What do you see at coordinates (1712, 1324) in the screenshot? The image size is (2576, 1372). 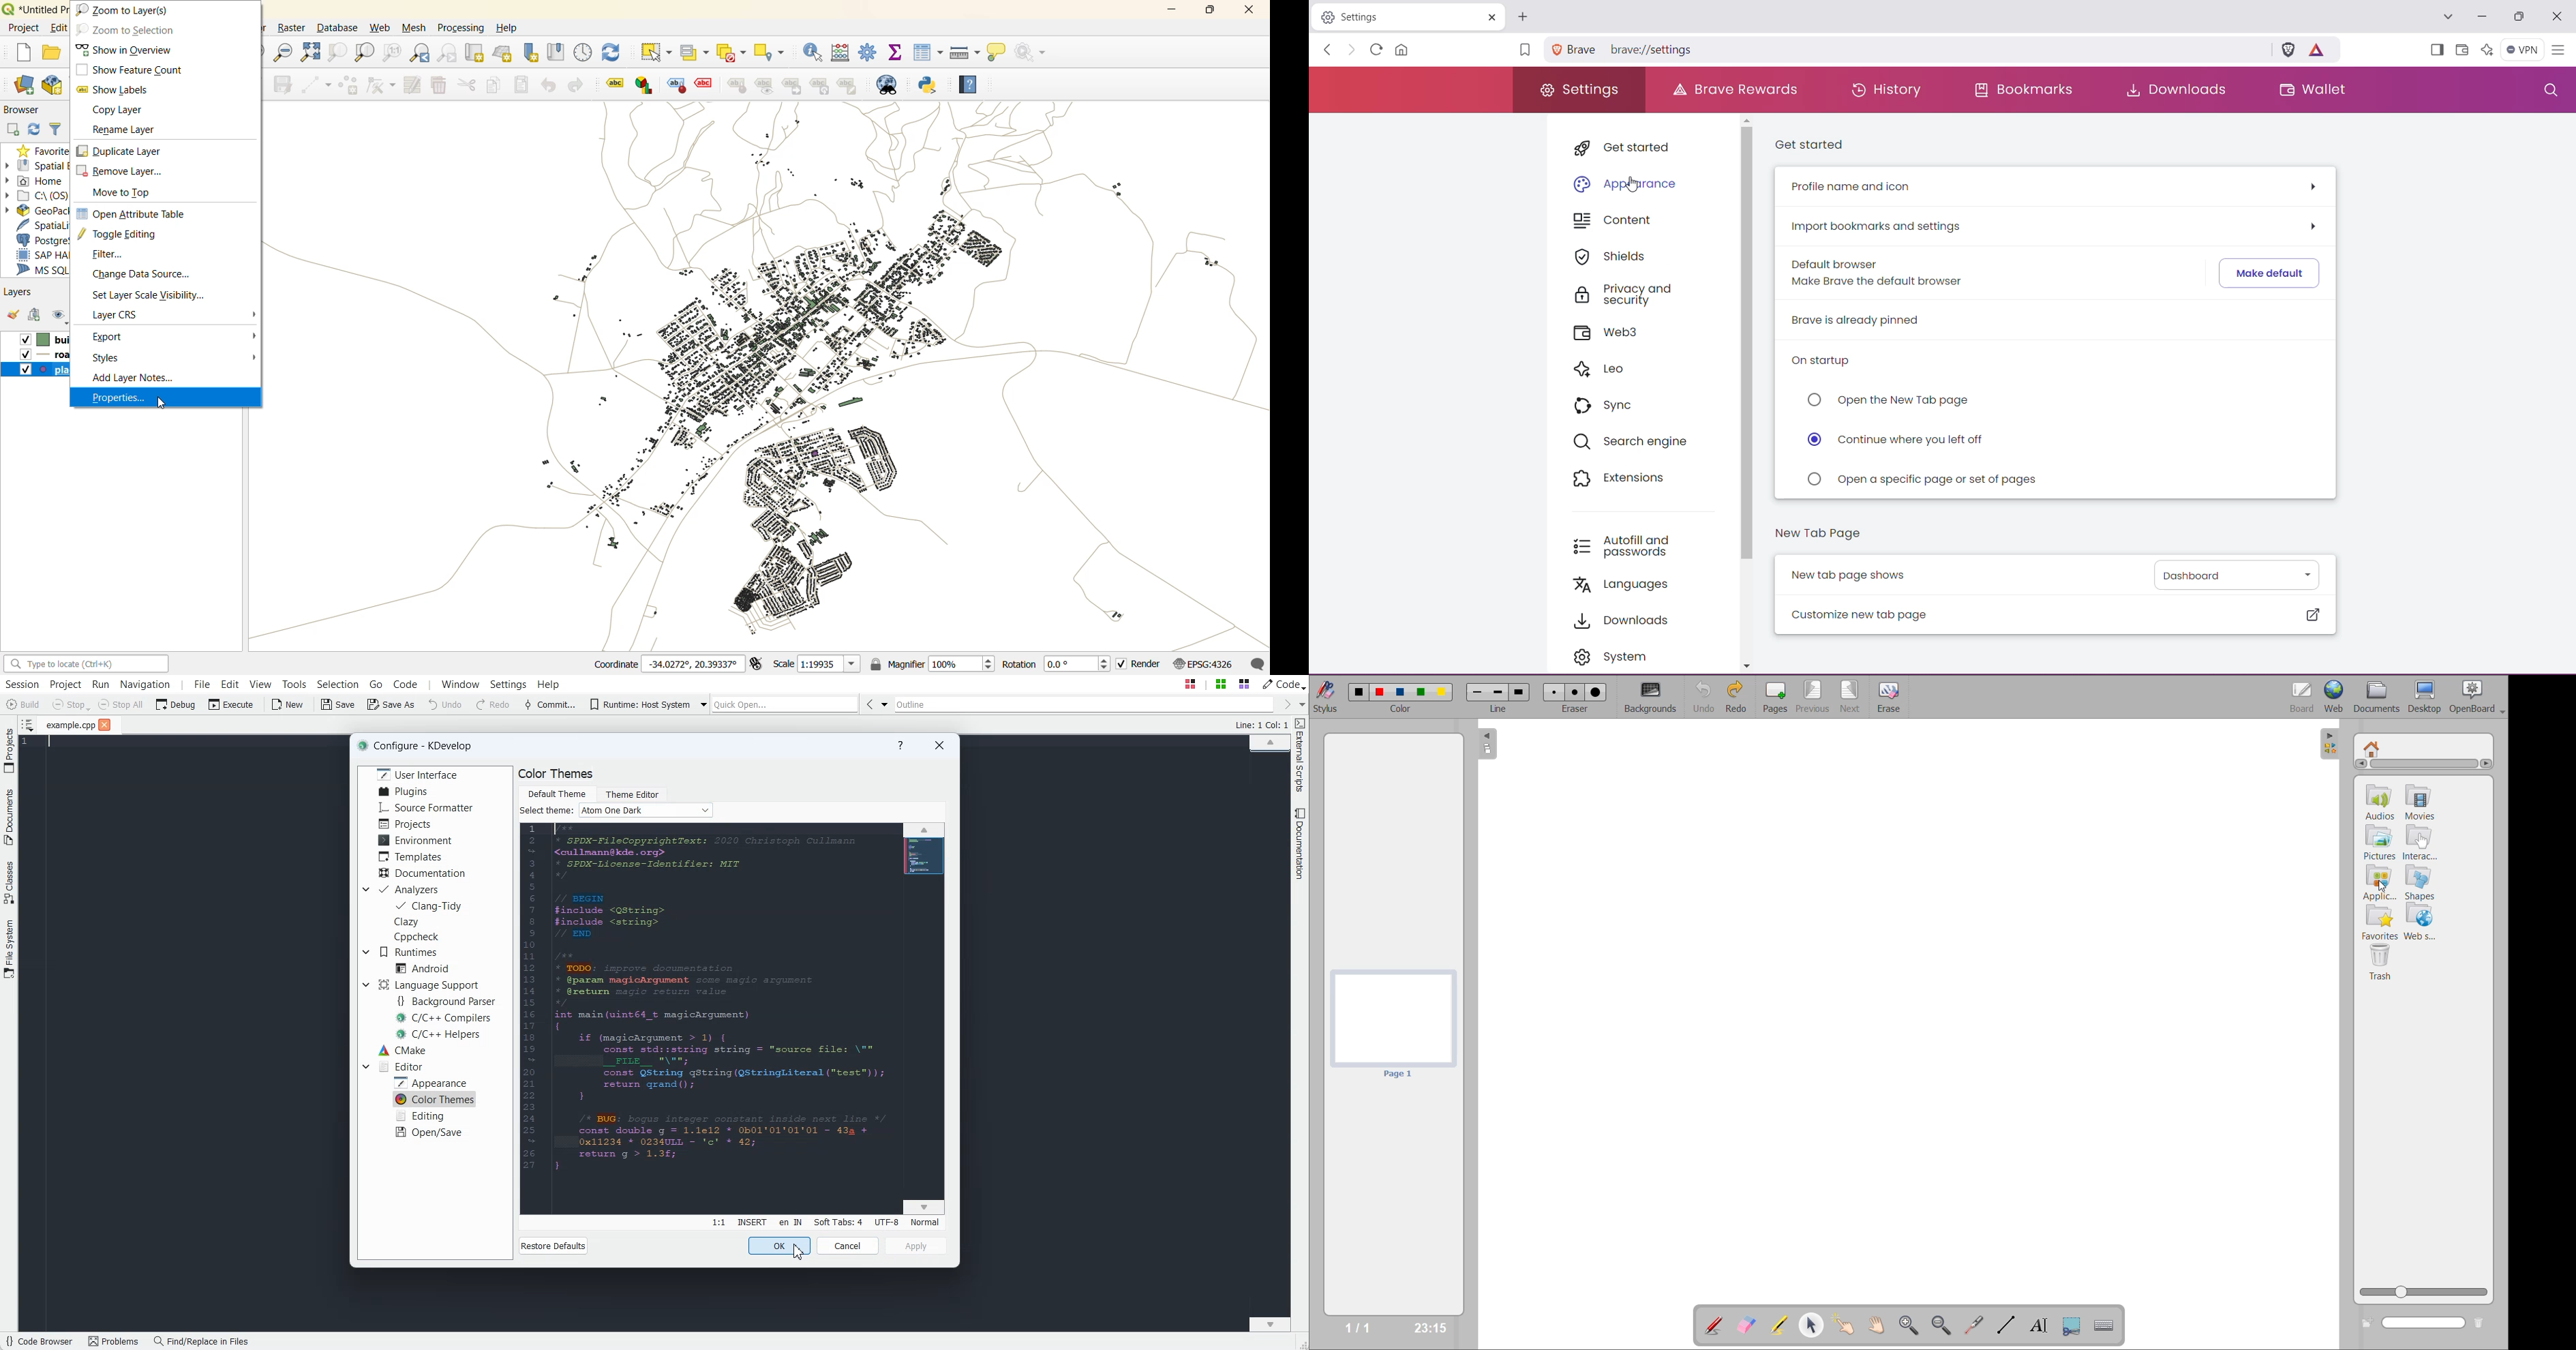 I see `annotate document` at bounding box center [1712, 1324].